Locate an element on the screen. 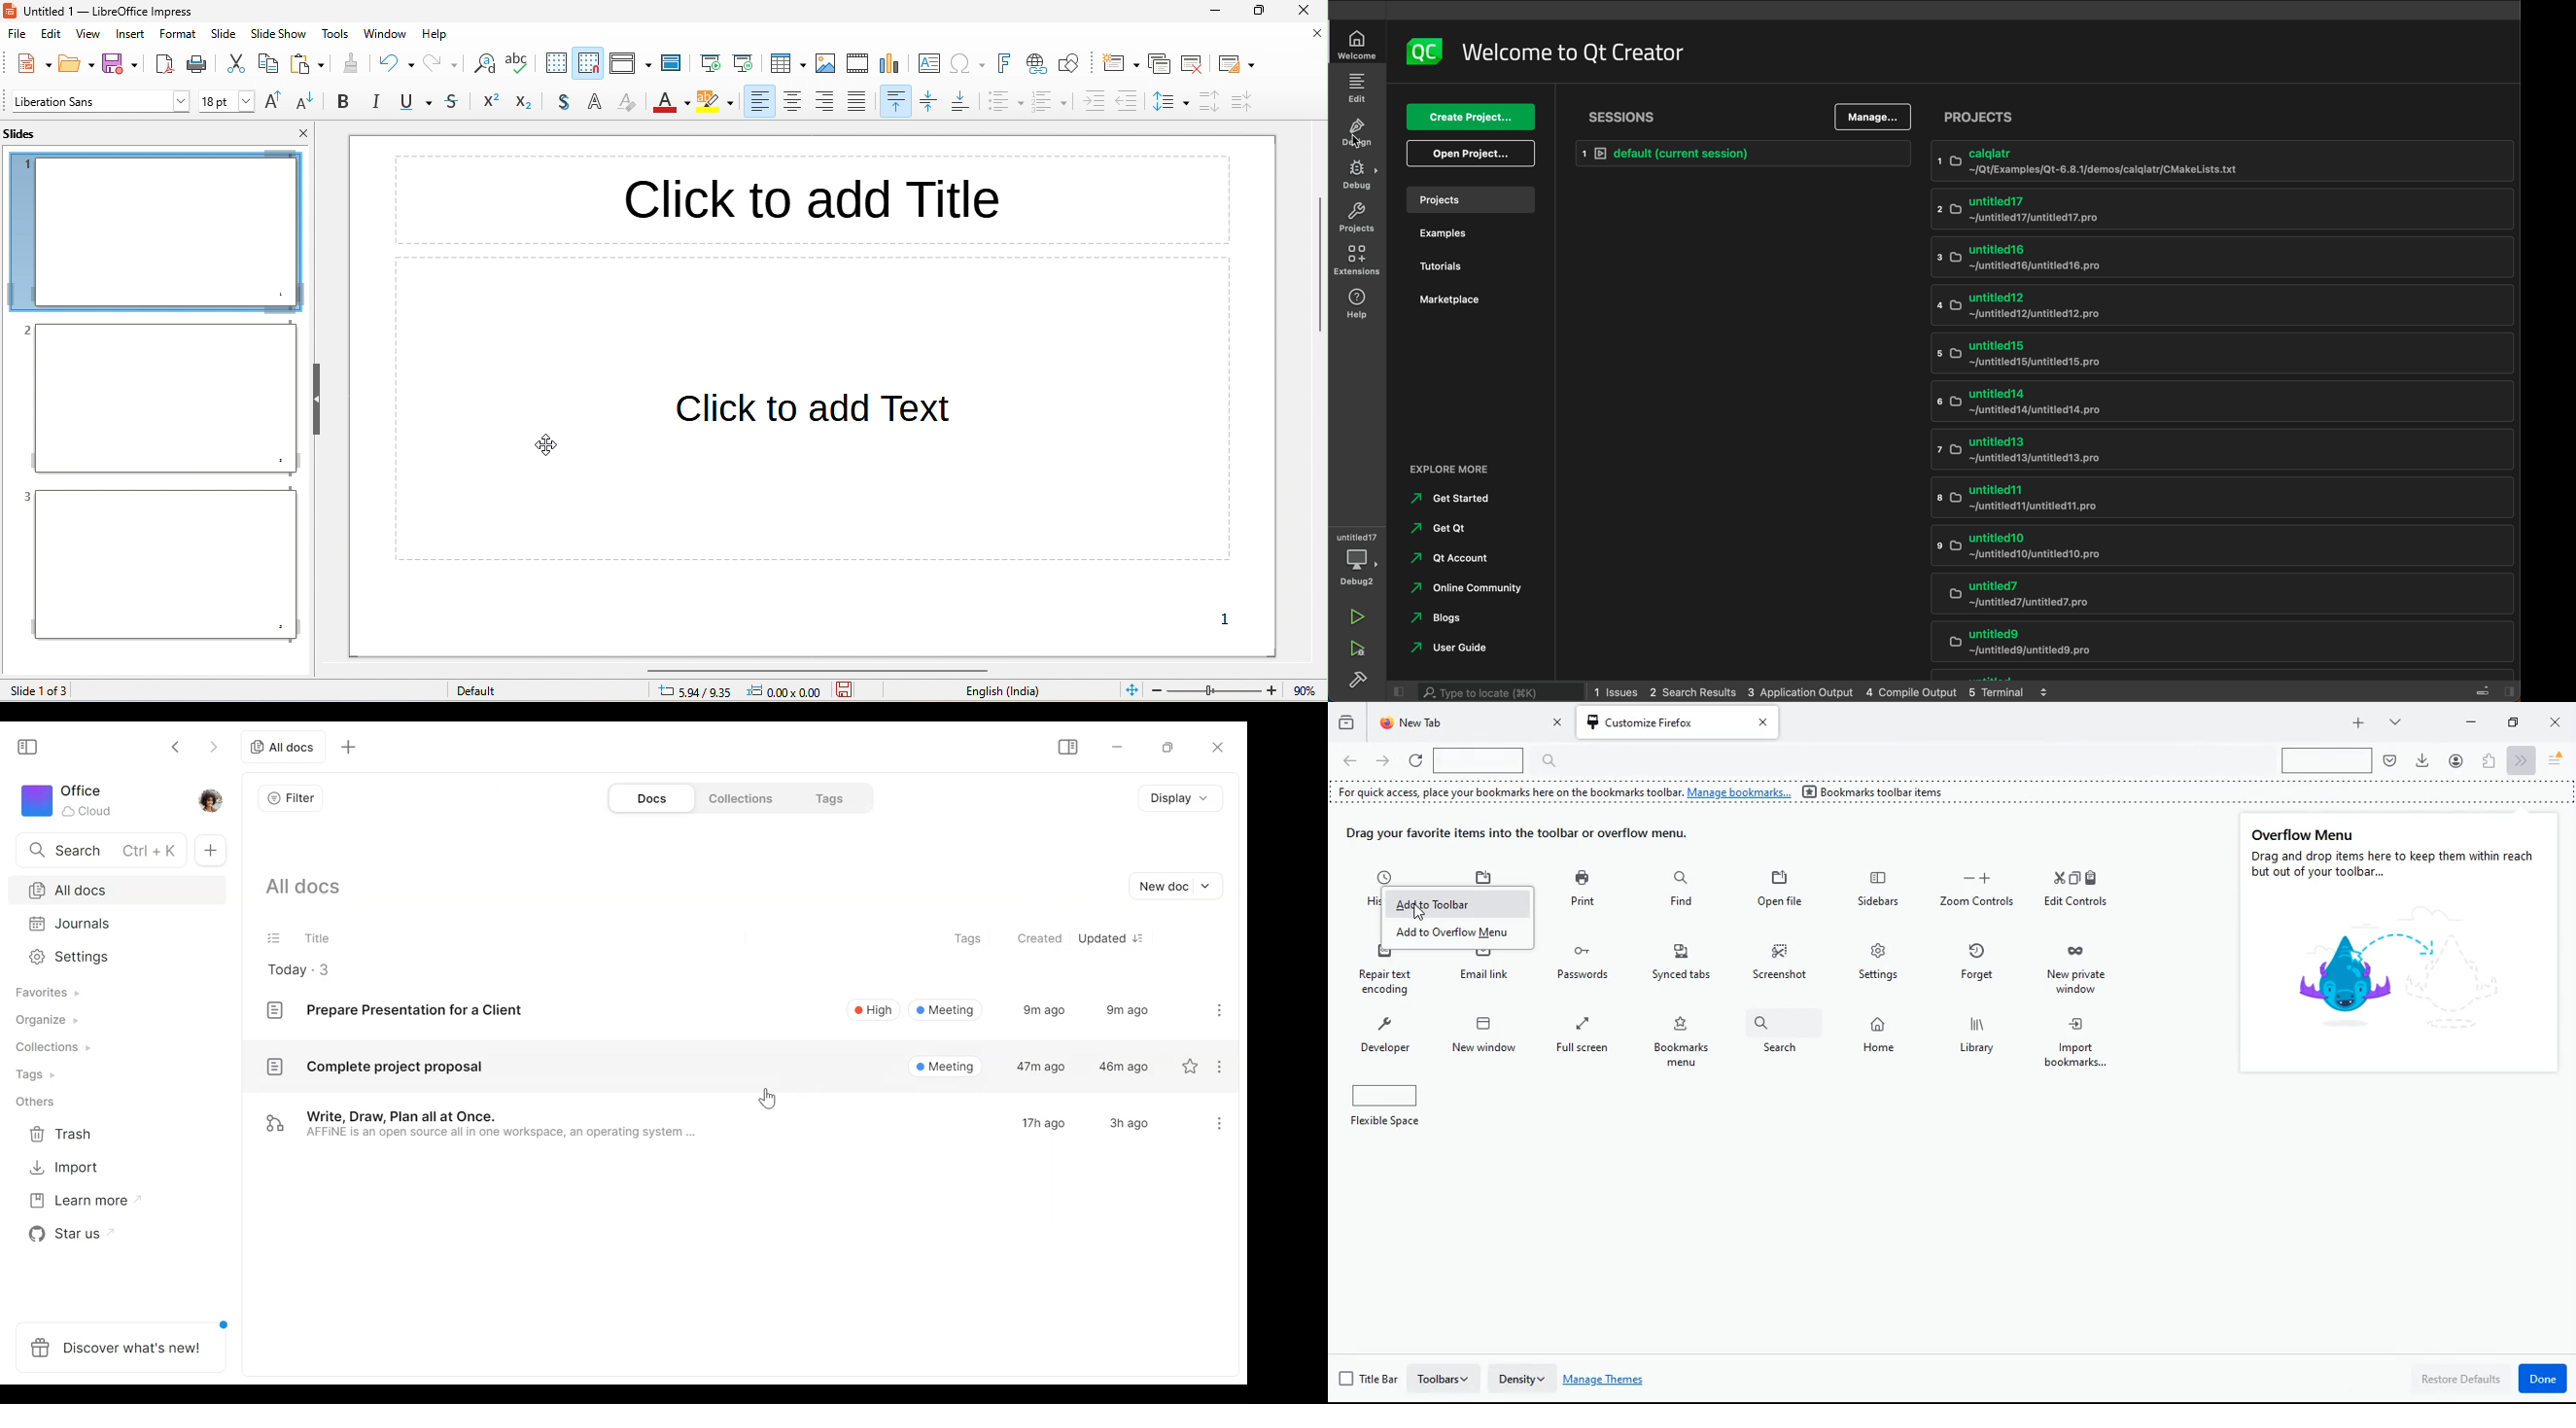 The image size is (2576, 1428). text box is located at coordinates (928, 64).